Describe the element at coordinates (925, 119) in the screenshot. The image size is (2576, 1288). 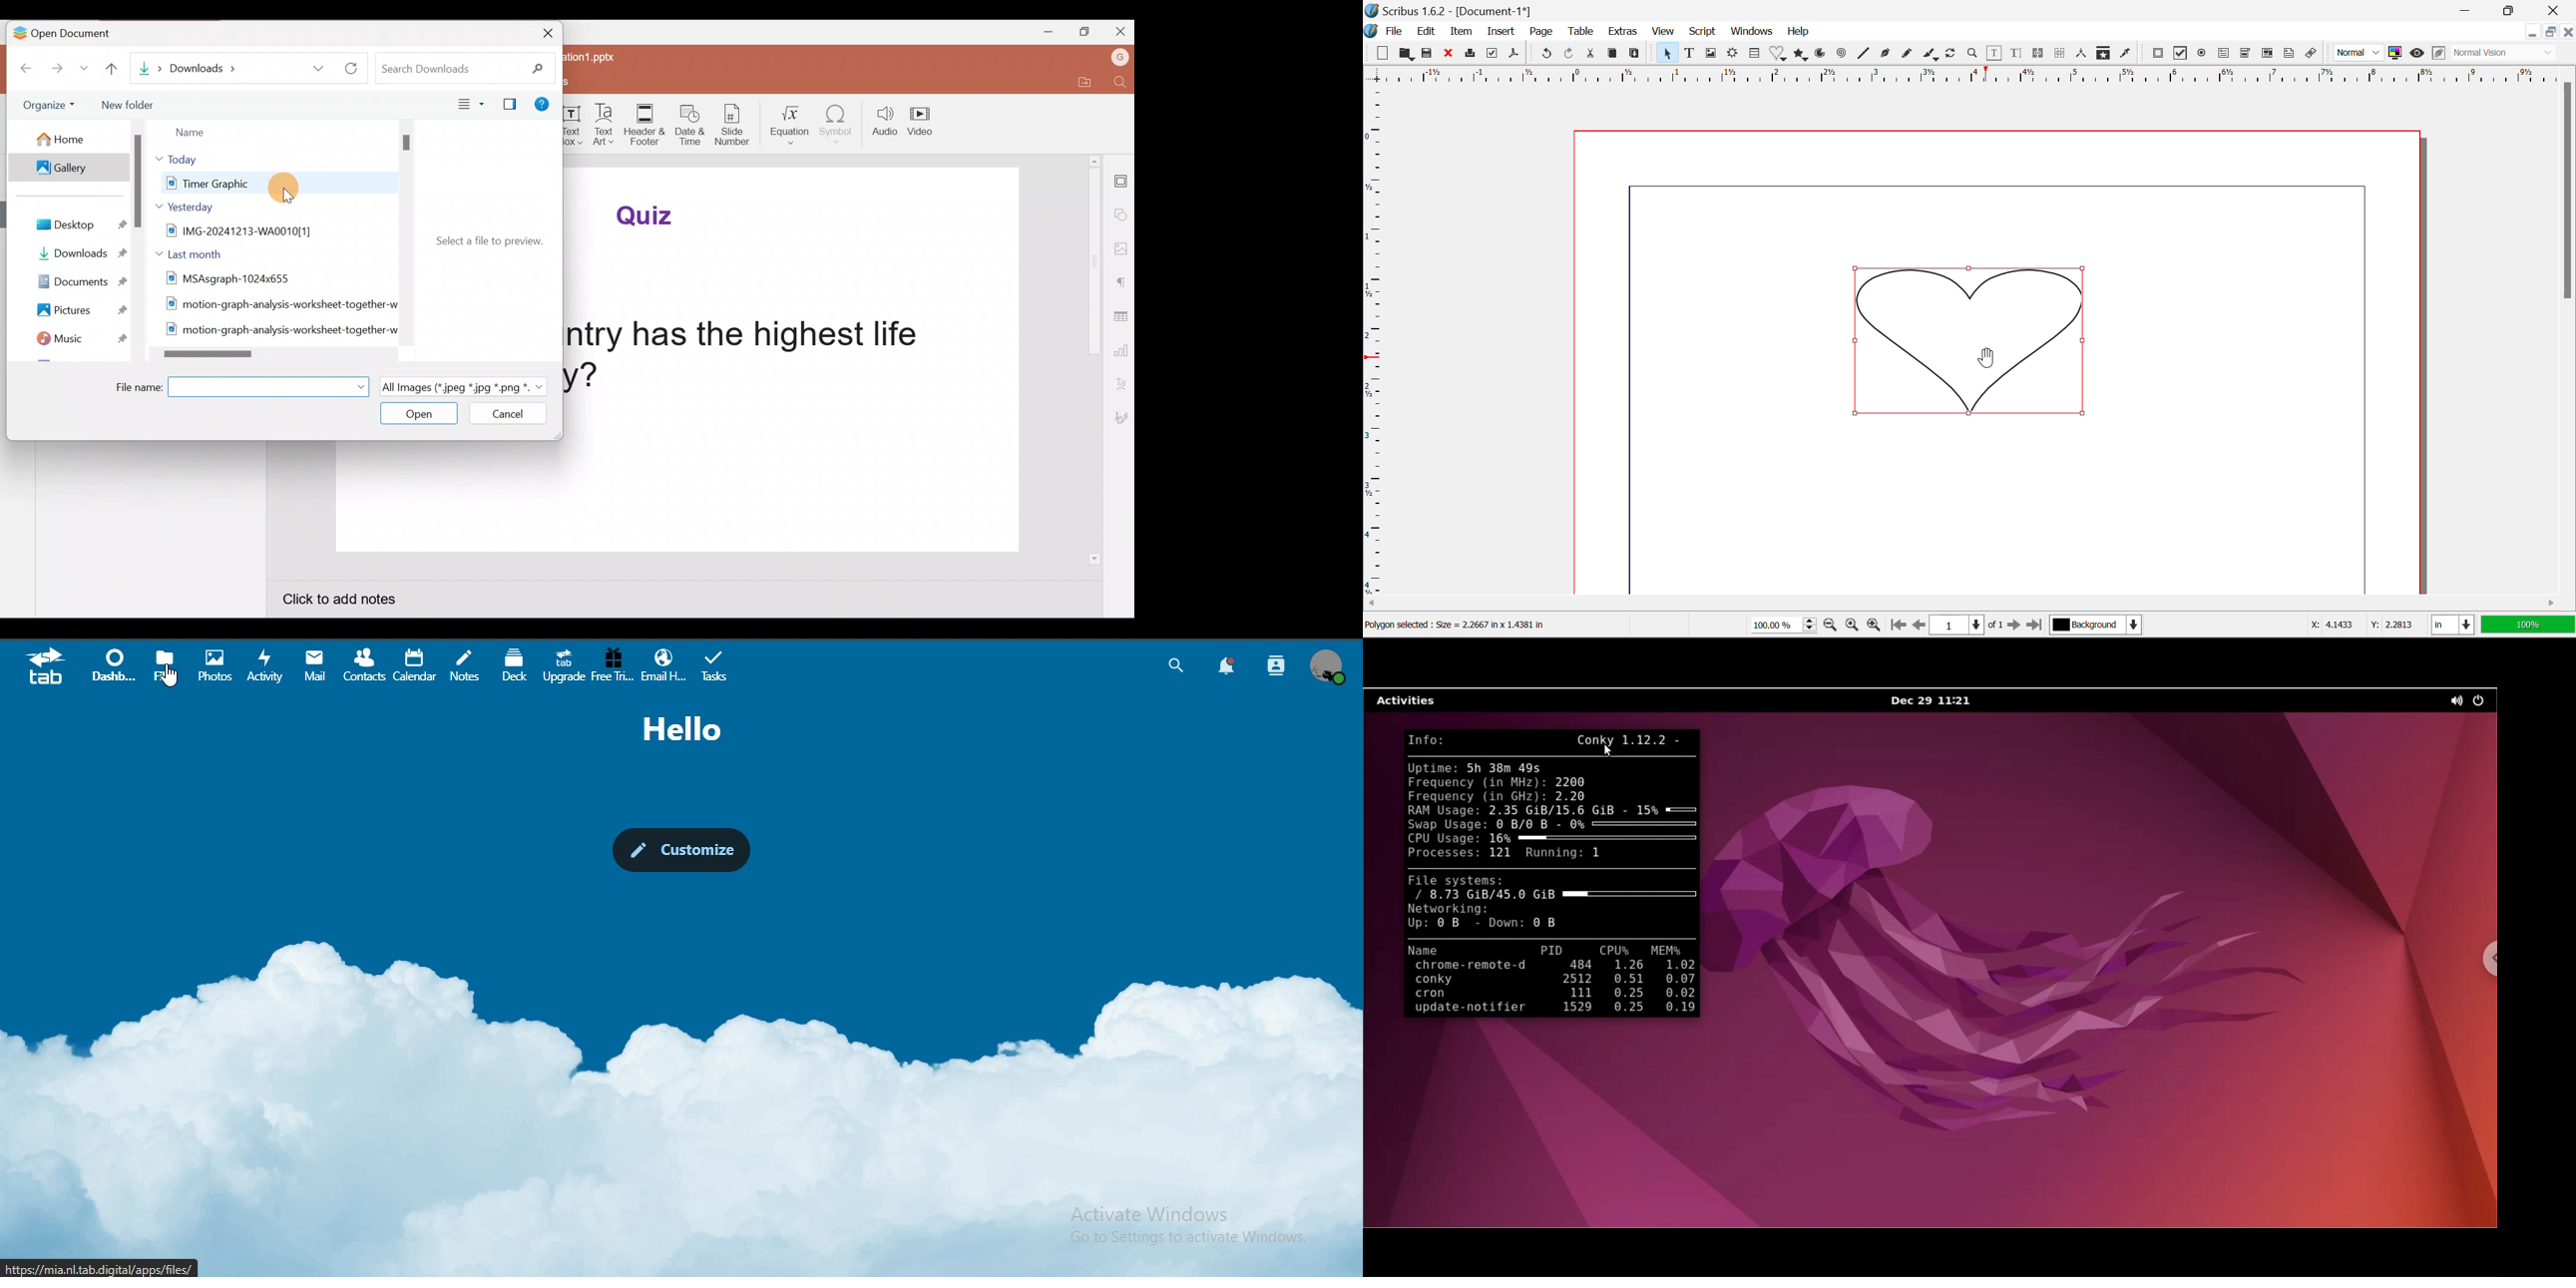
I see `Video` at that location.